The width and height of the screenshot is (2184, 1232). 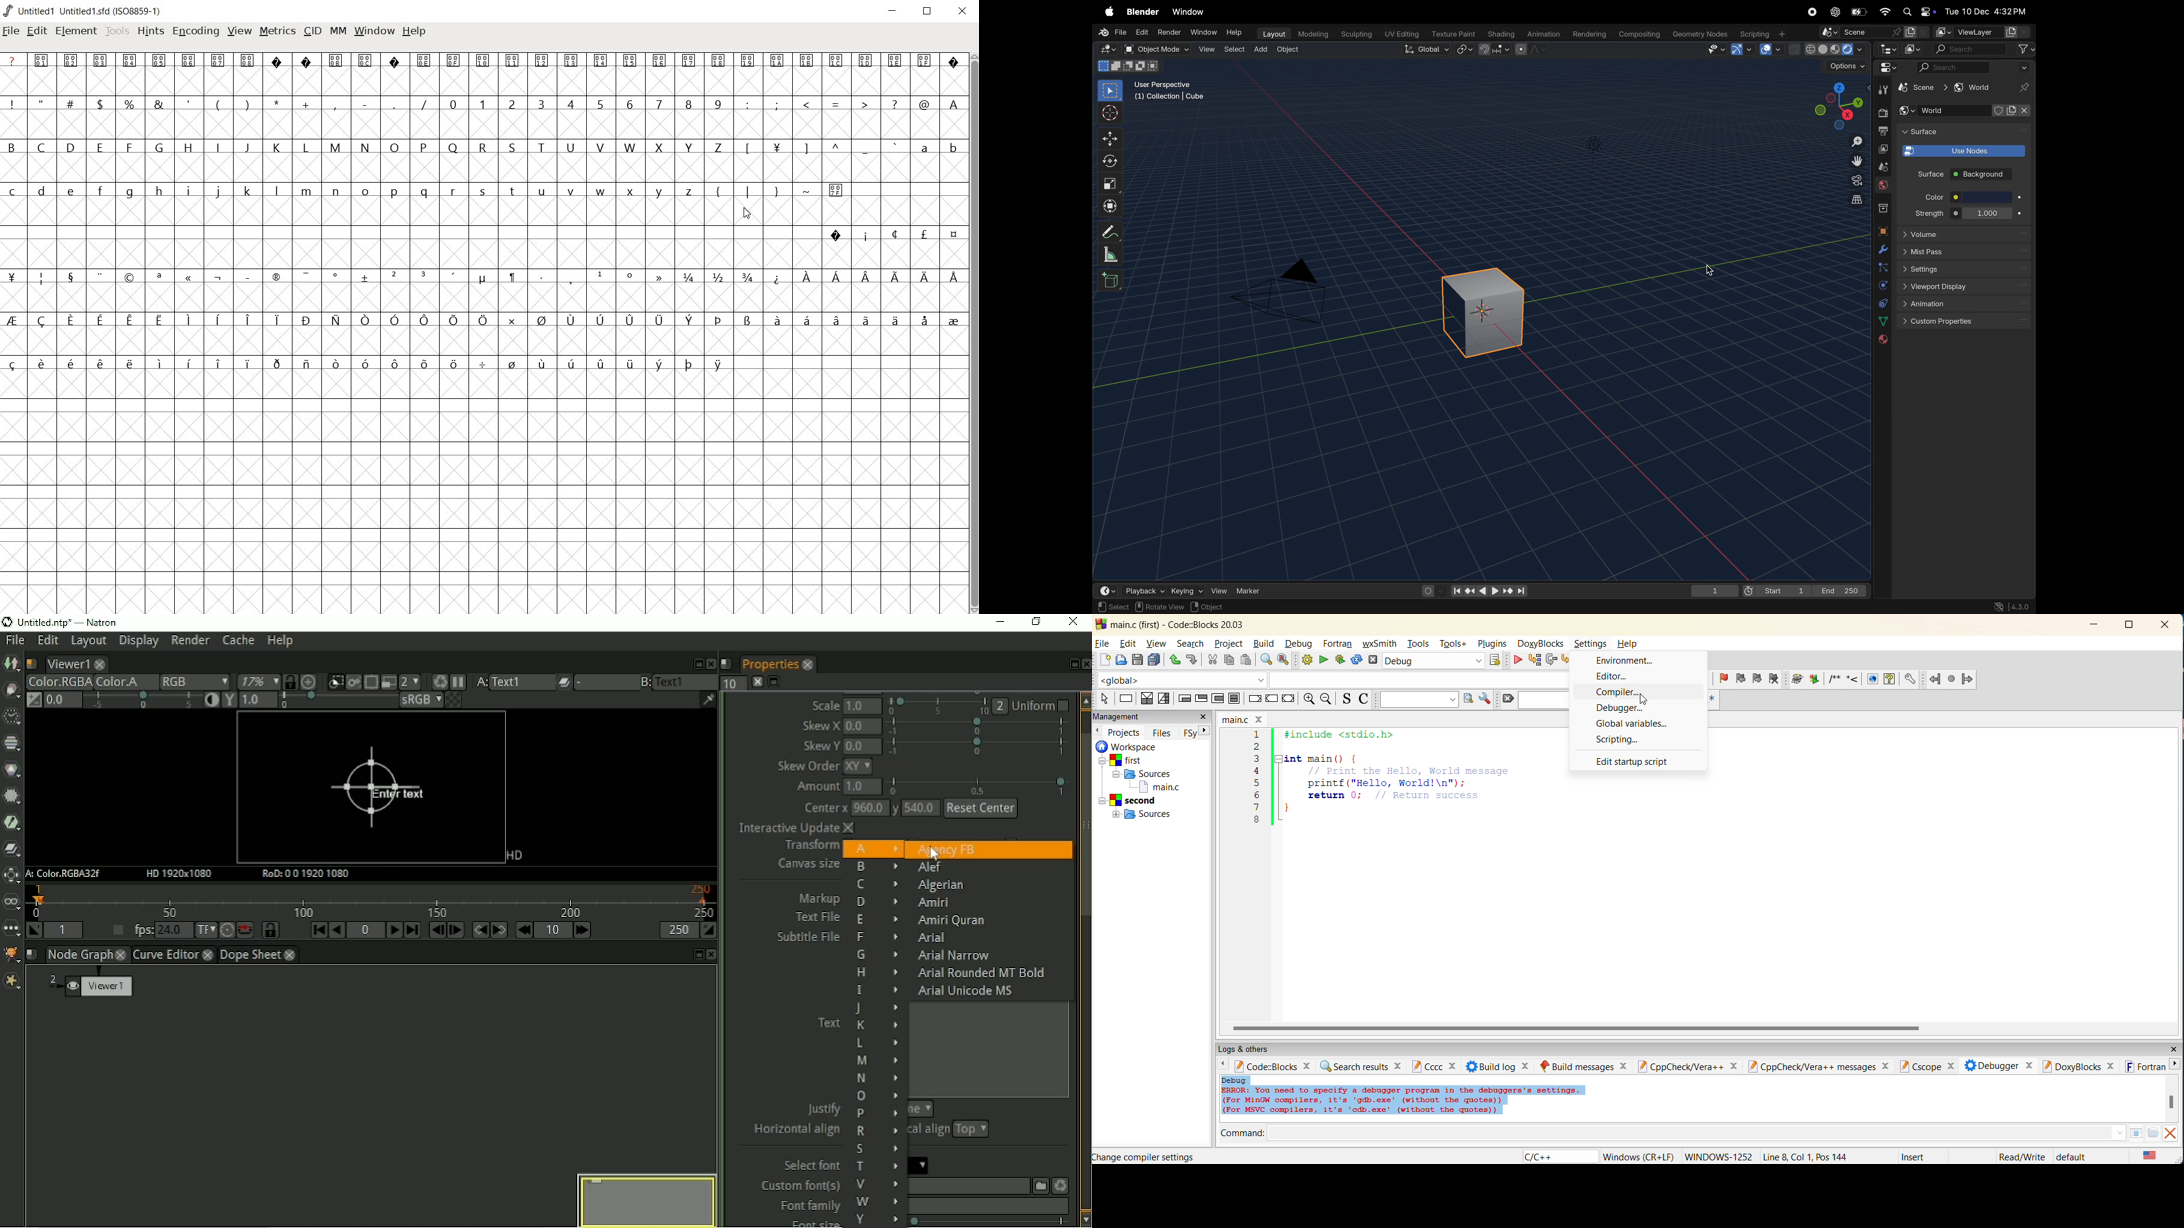 What do you see at coordinates (1105, 700) in the screenshot?
I see `select` at bounding box center [1105, 700].